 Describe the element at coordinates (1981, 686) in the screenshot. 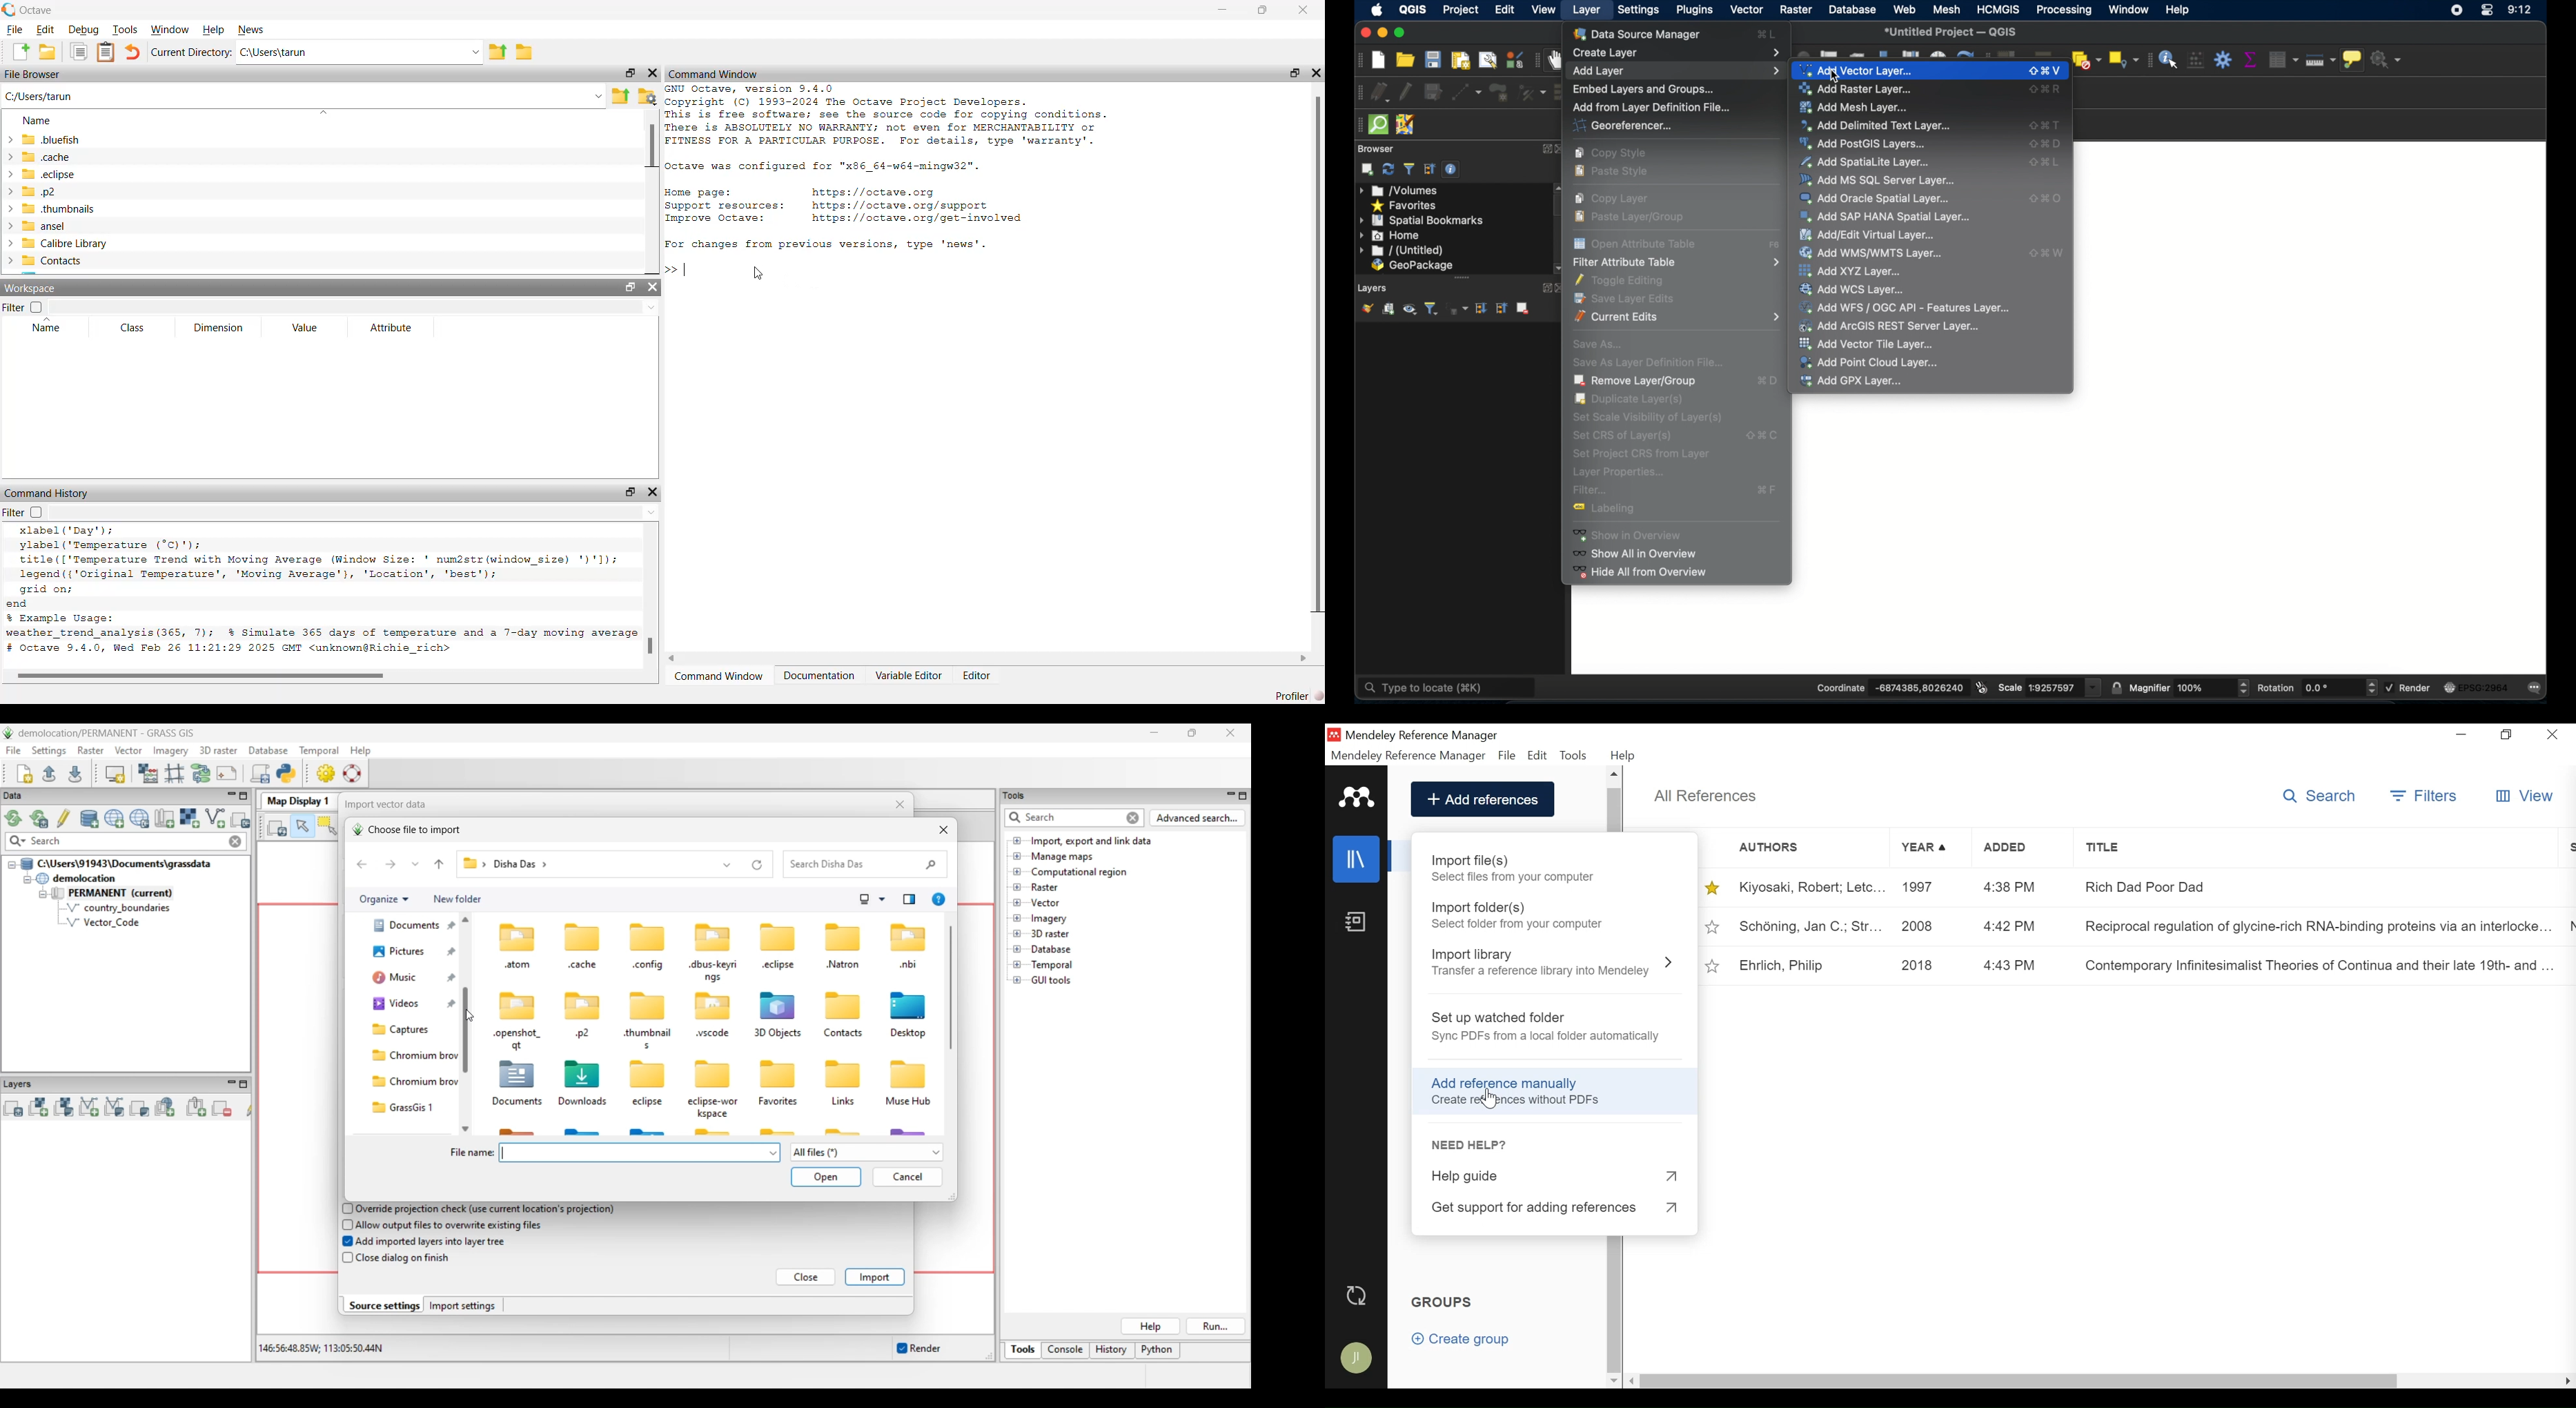

I see `toggle extents and mouse display position` at that location.